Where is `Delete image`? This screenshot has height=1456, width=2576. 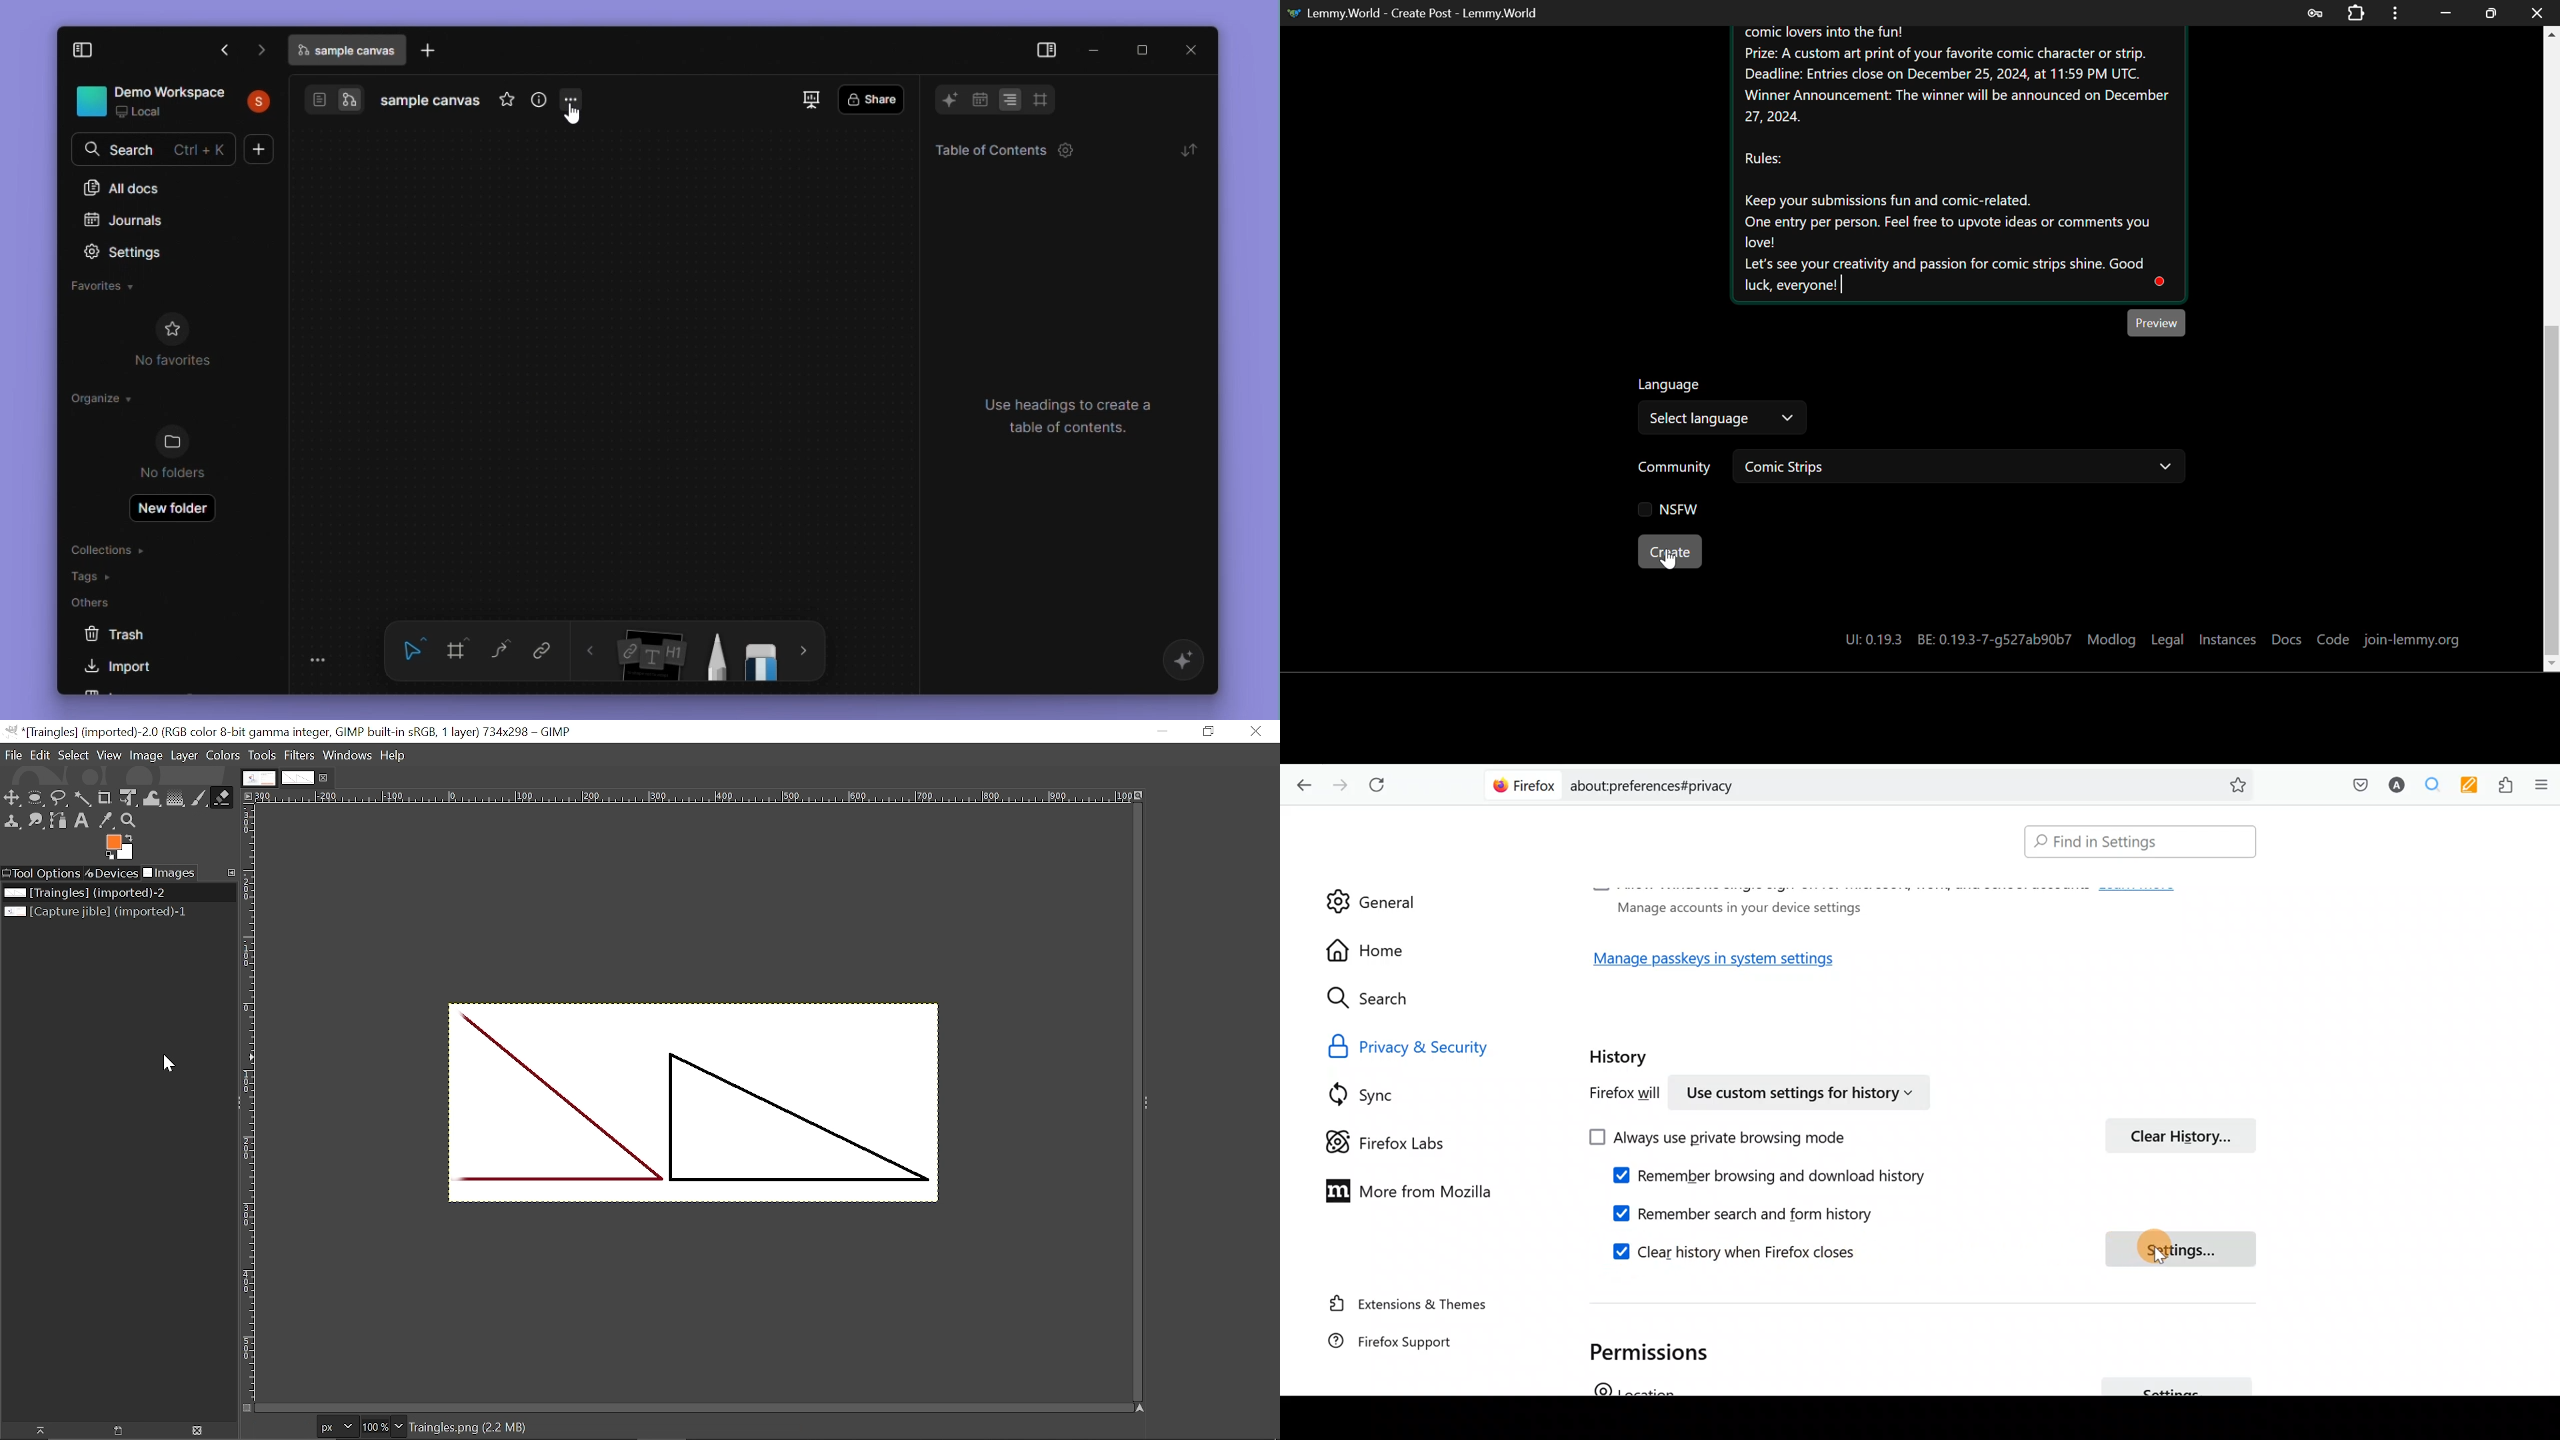 Delete image is located at coordinates (196, 1432).